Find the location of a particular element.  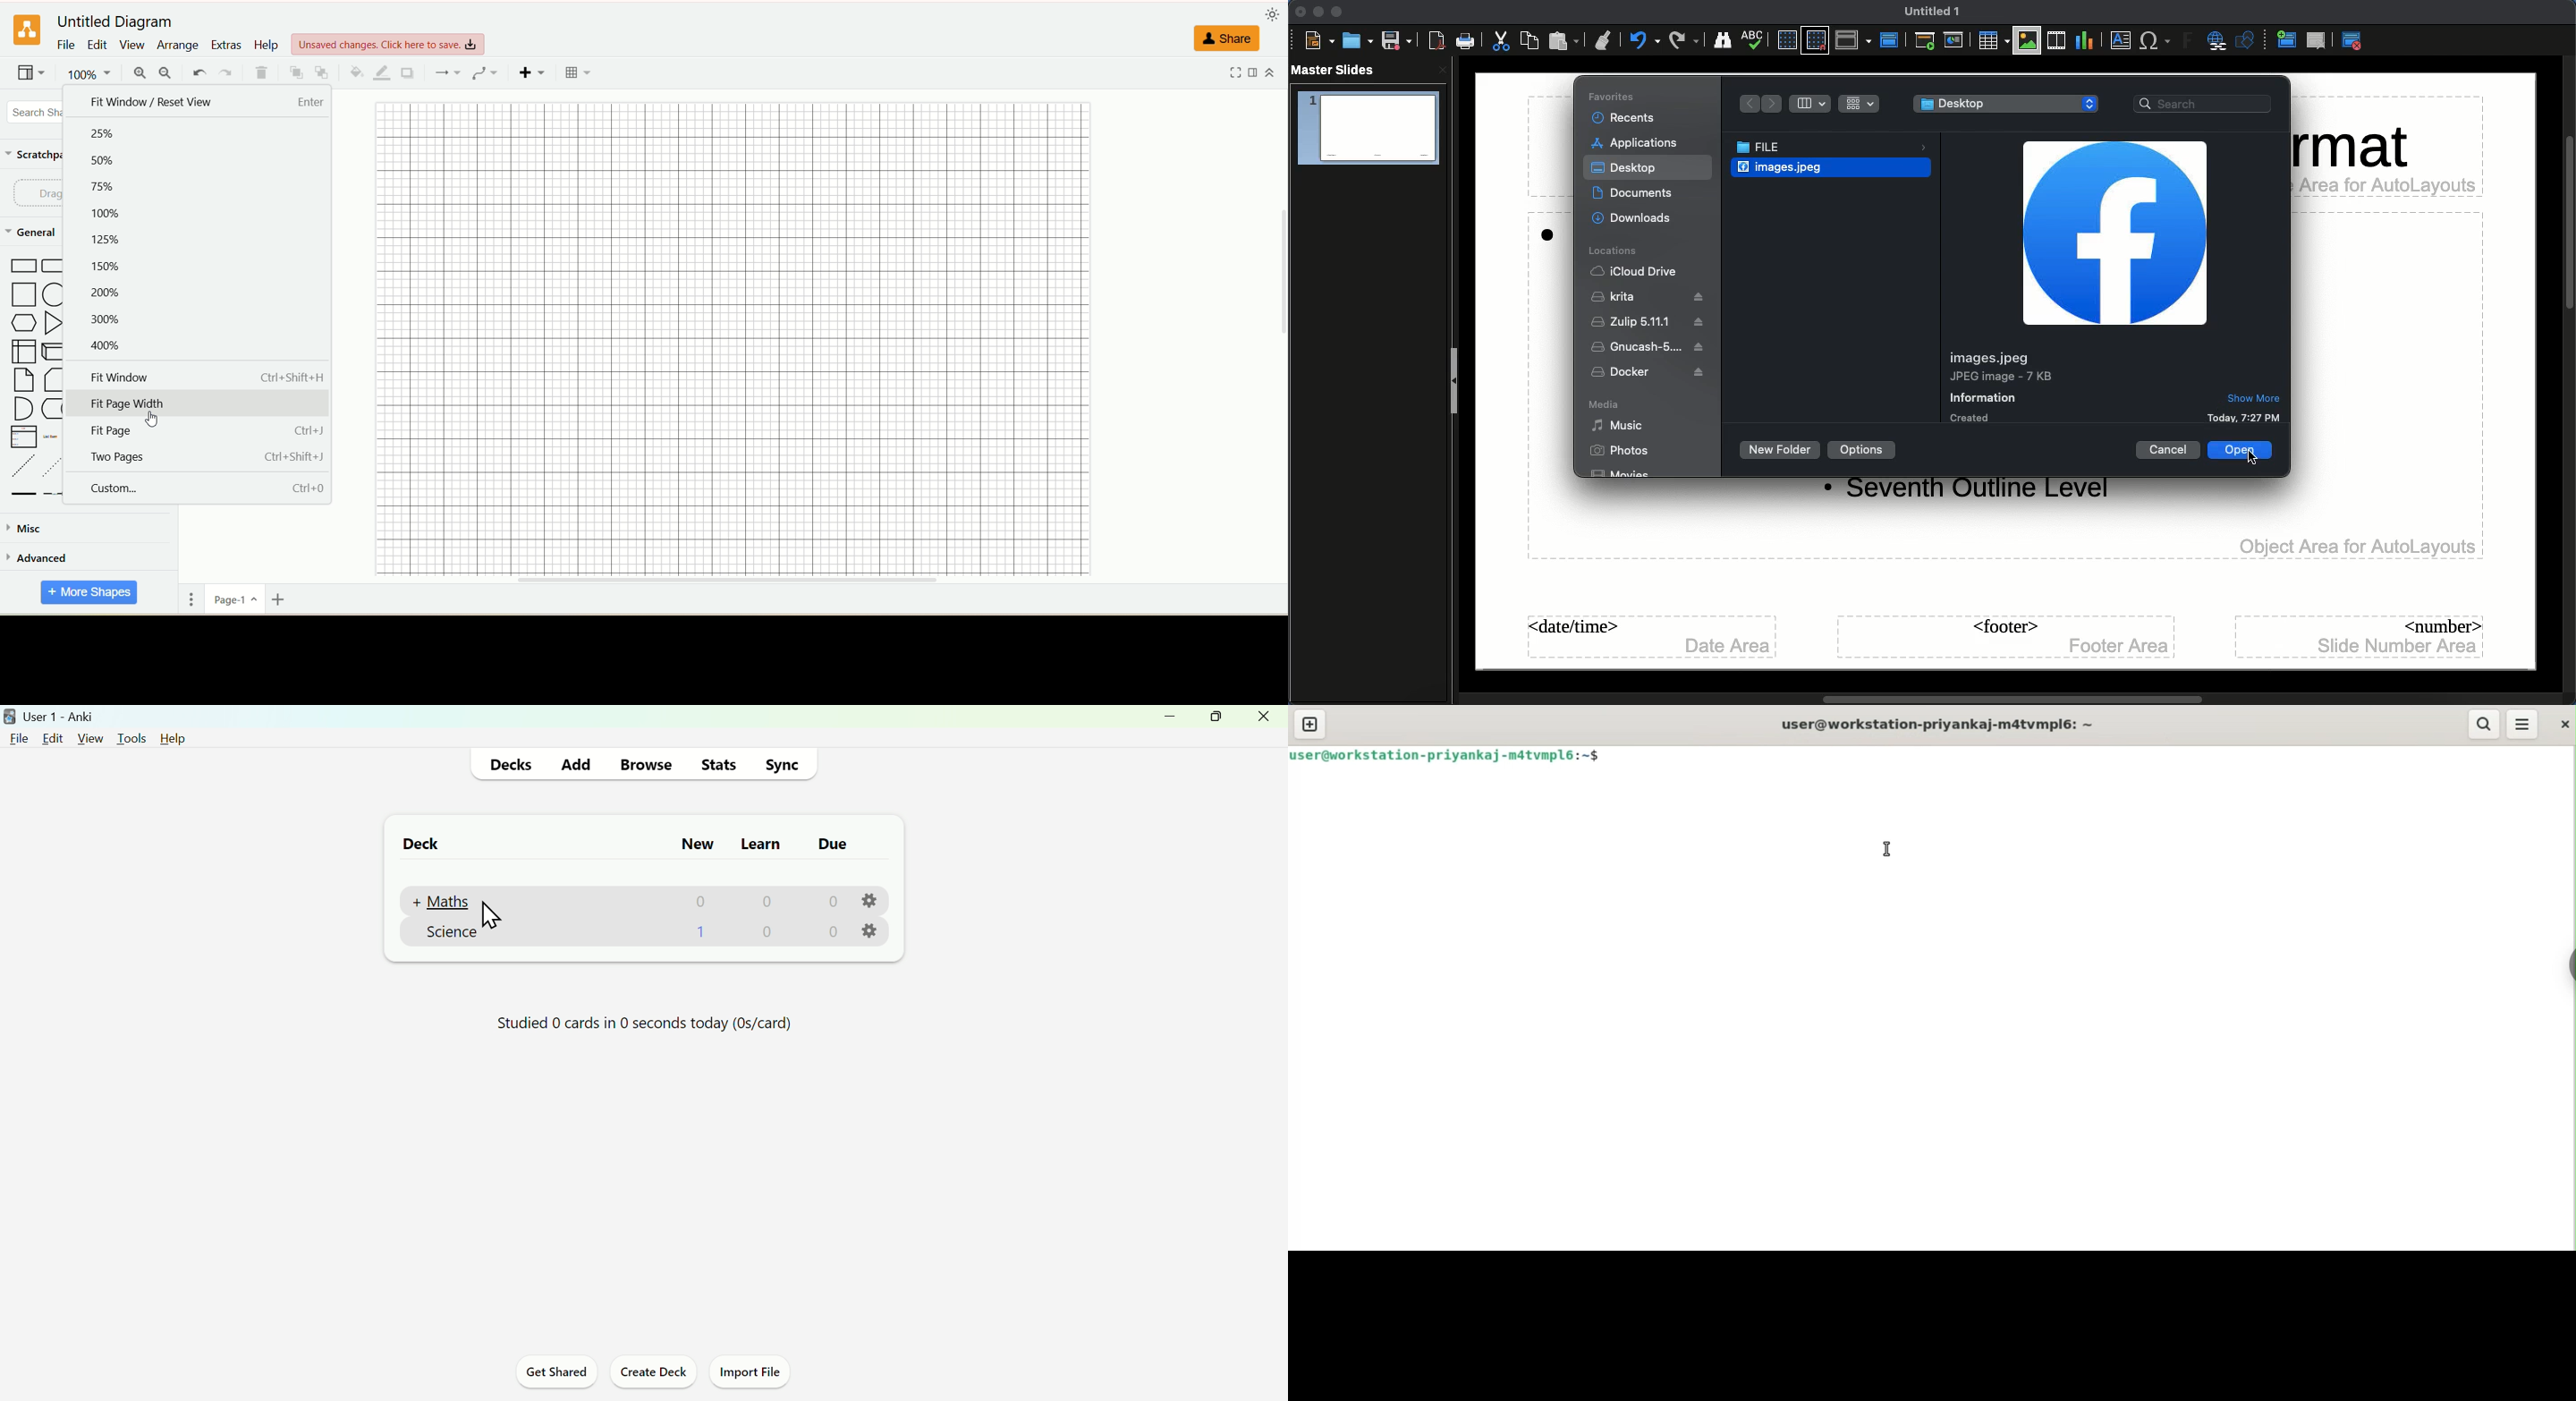

Image details is located at coordinates (2114, 385).